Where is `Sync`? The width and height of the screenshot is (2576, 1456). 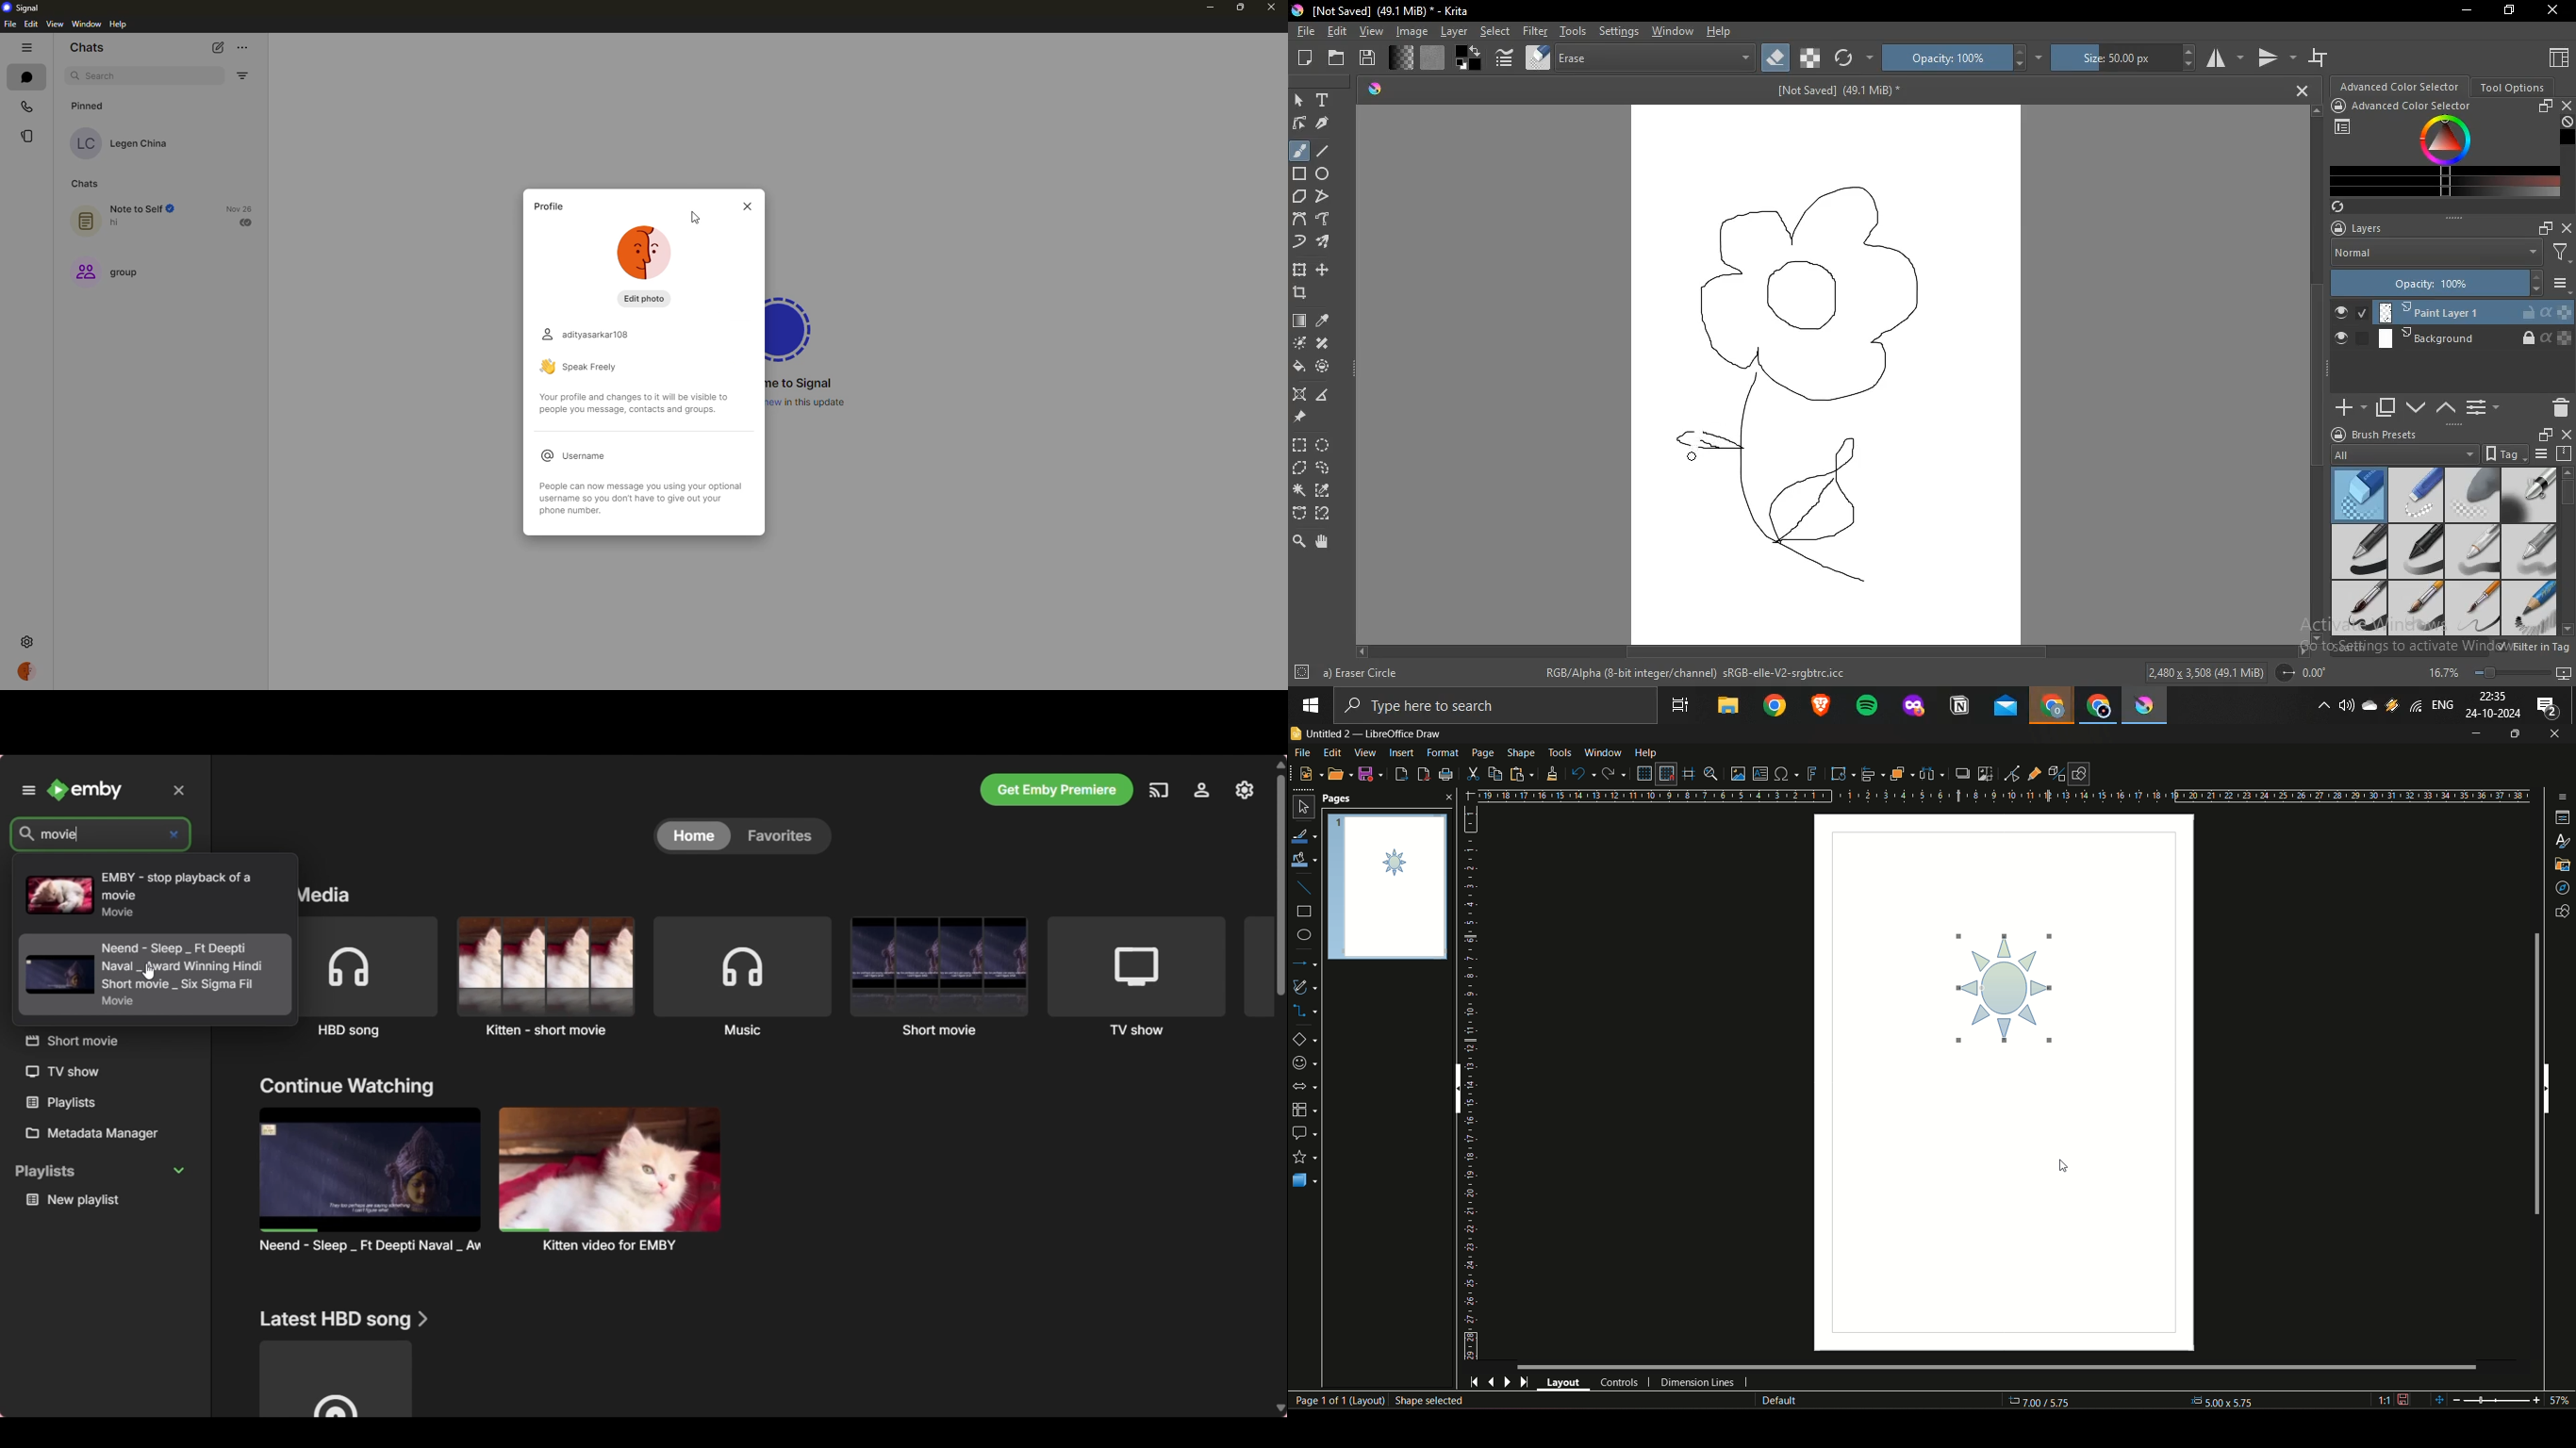 Sync is located at coordinates (2341, 206).